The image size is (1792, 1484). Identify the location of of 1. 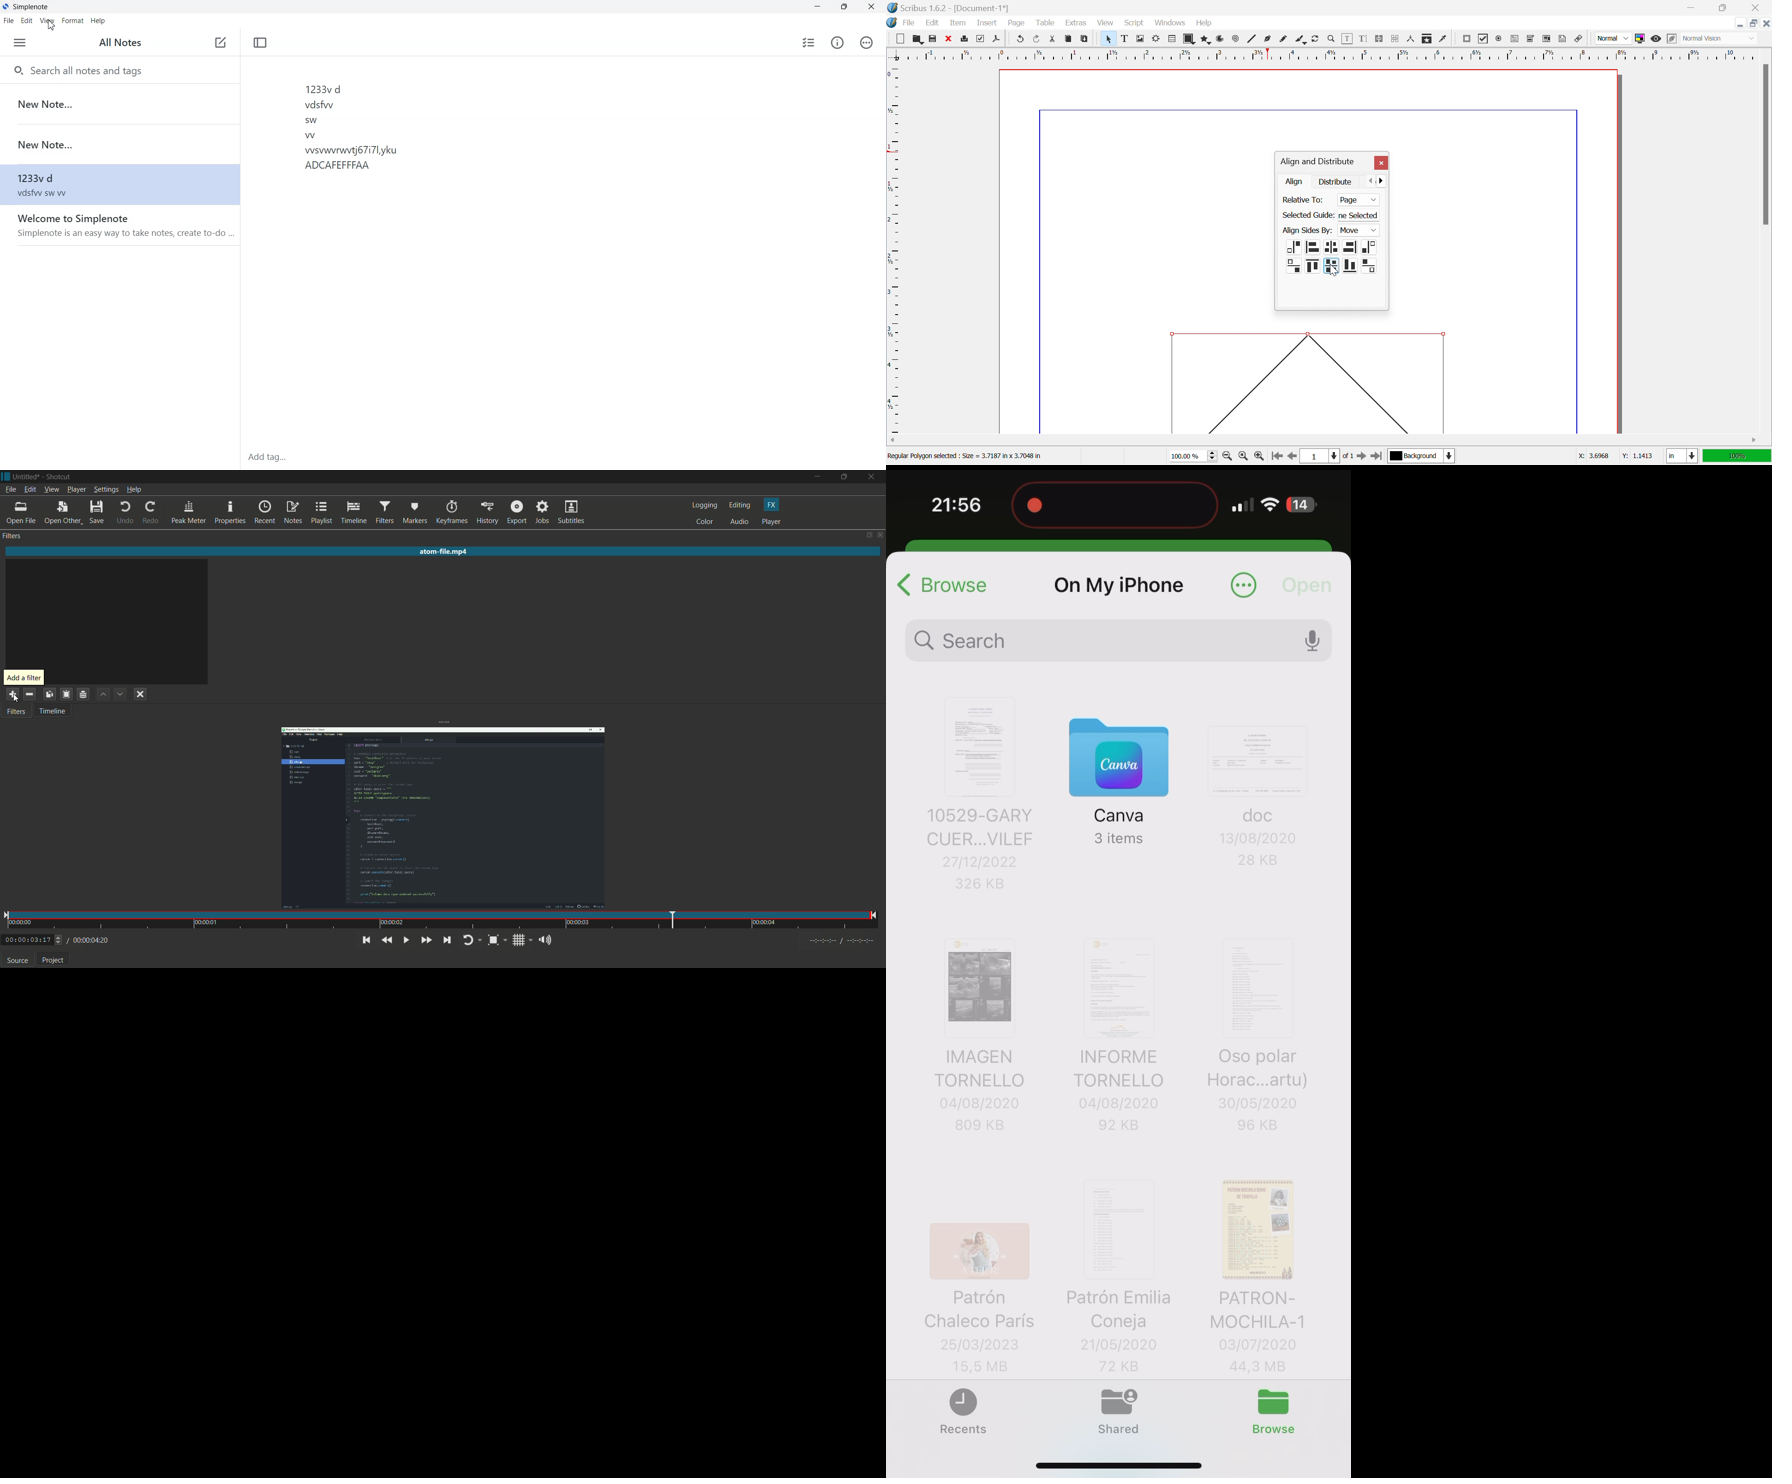
(1347, 457).